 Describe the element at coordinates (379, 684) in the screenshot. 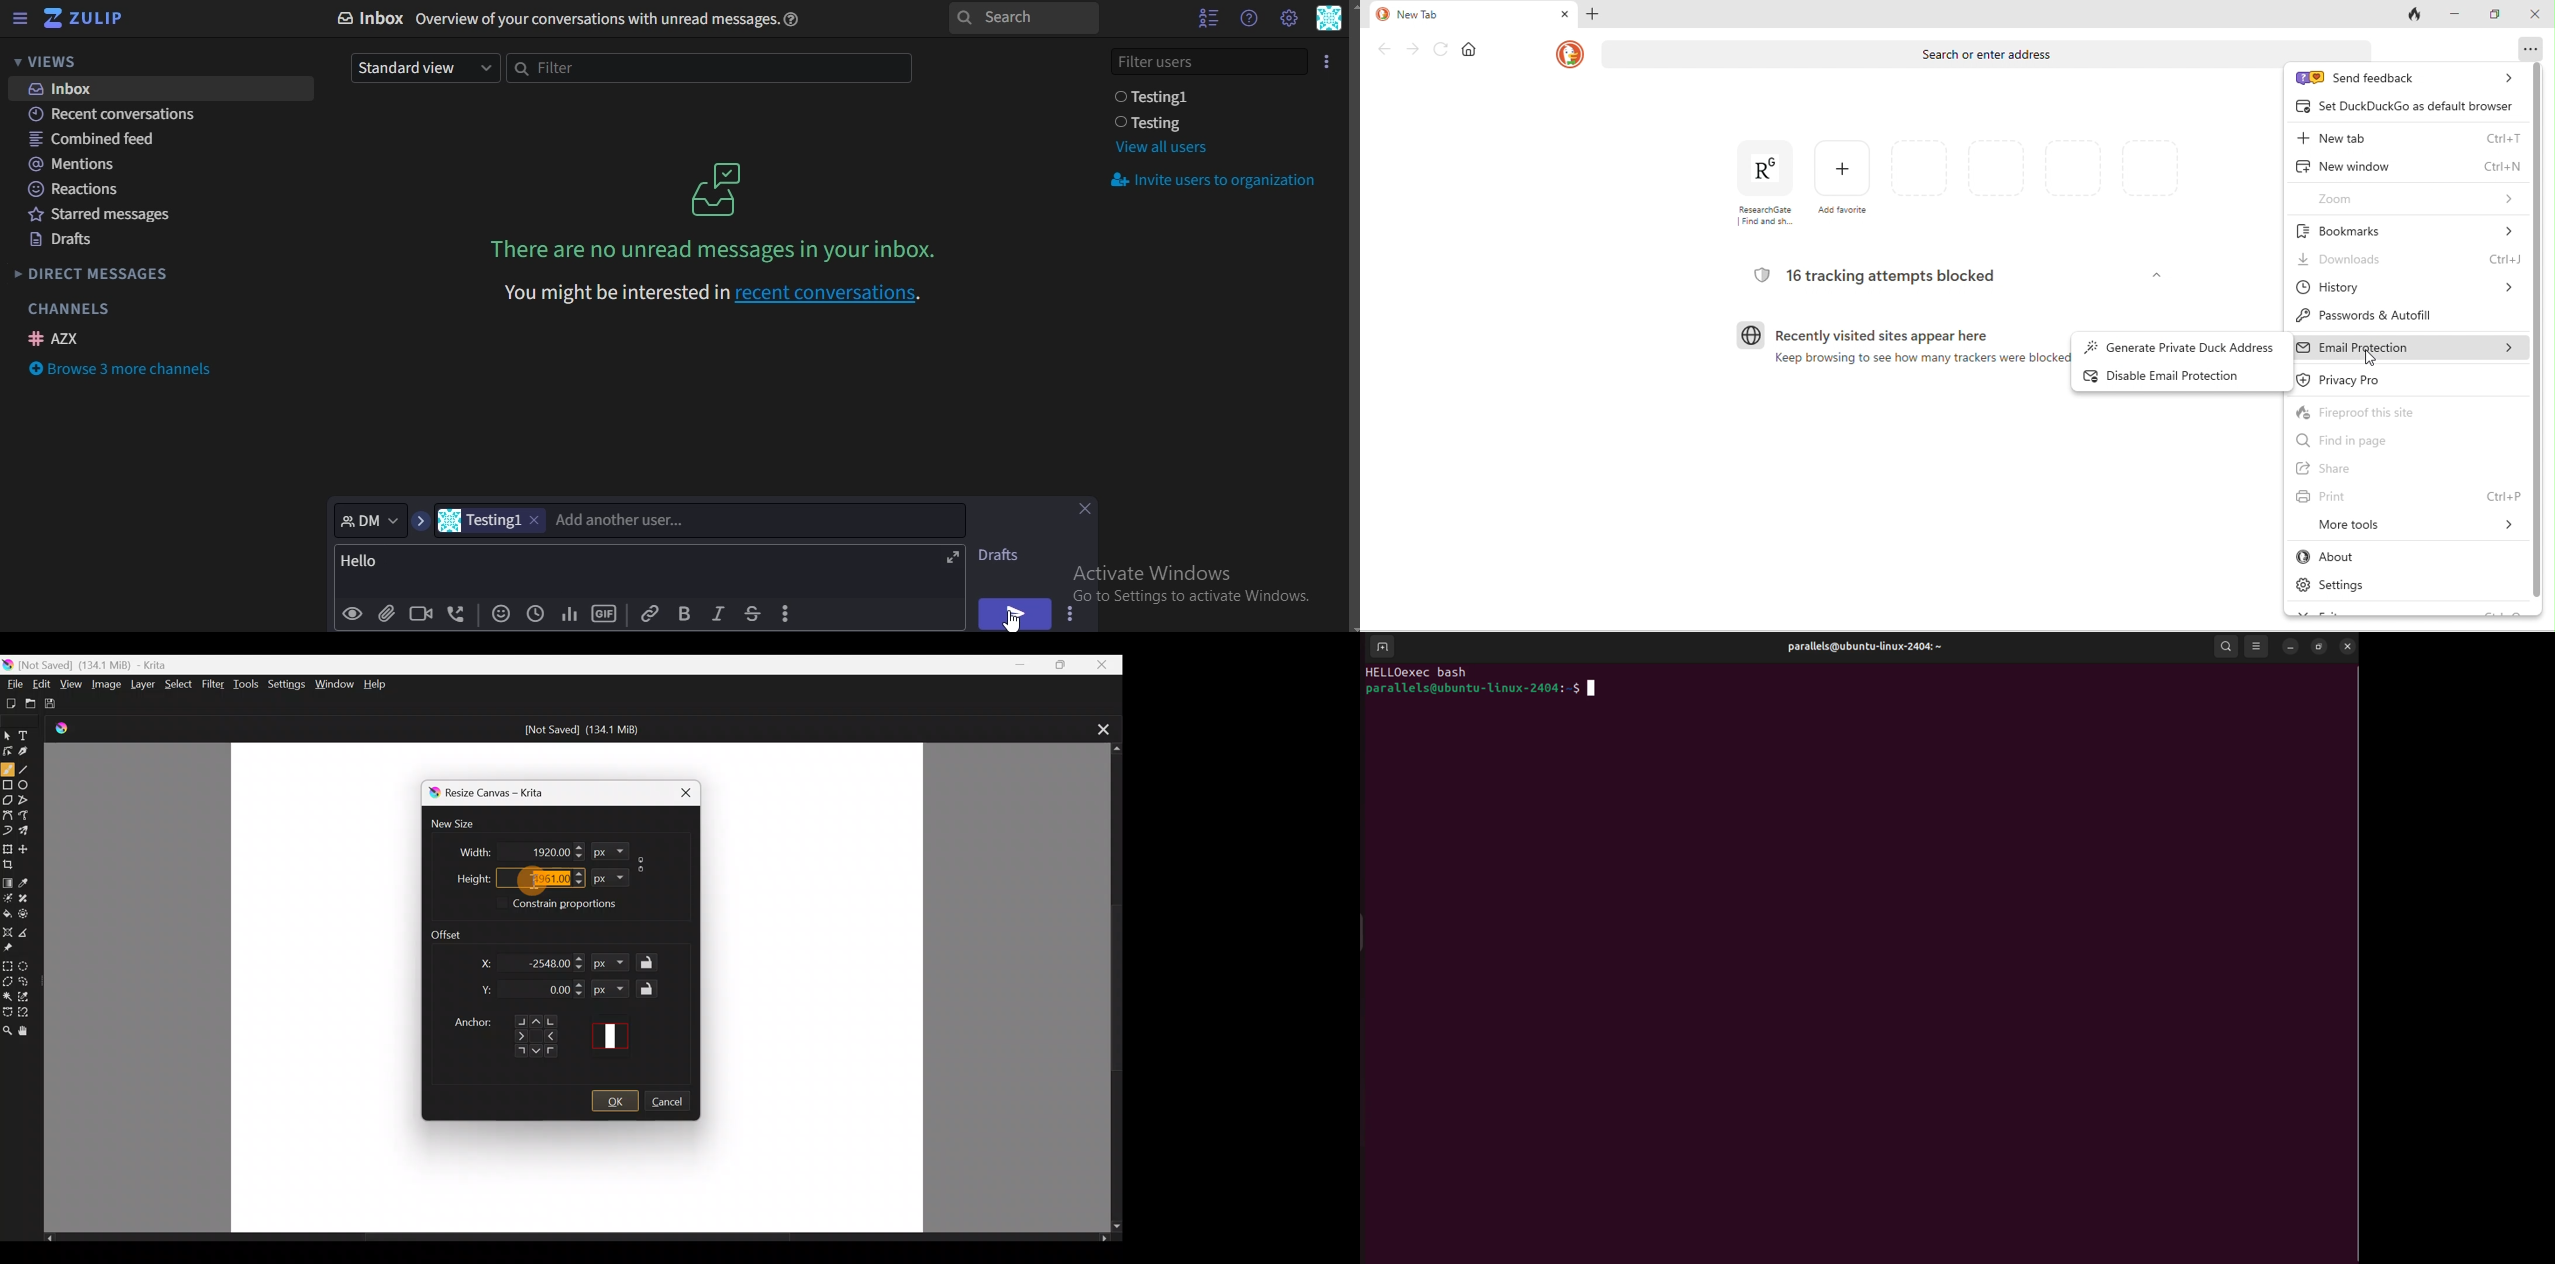

I see `Help` at that location.